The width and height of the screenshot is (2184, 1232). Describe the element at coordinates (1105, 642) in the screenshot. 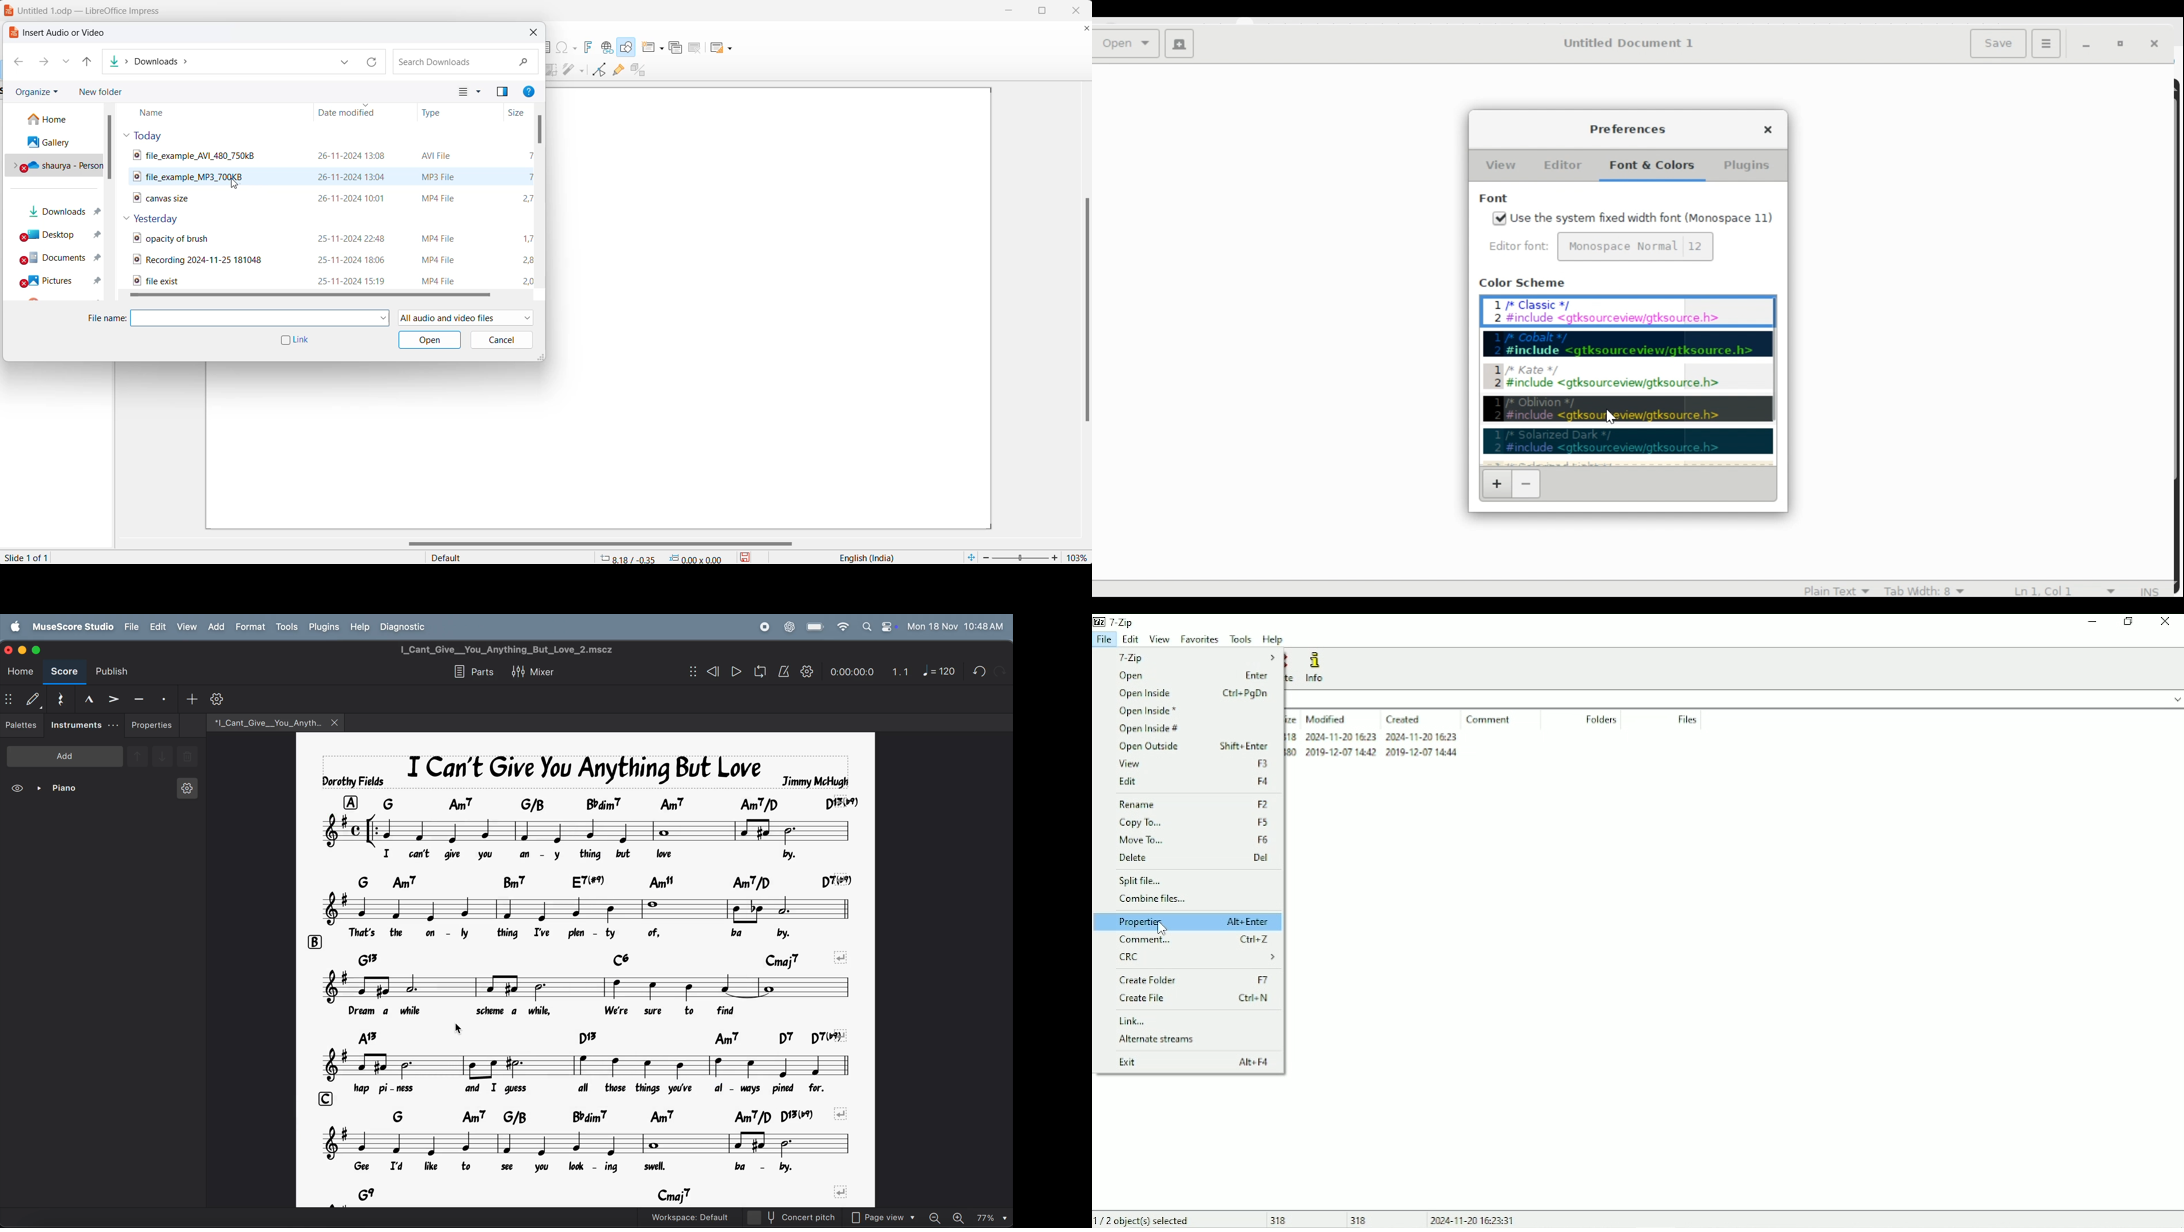

I see `File` at that location.